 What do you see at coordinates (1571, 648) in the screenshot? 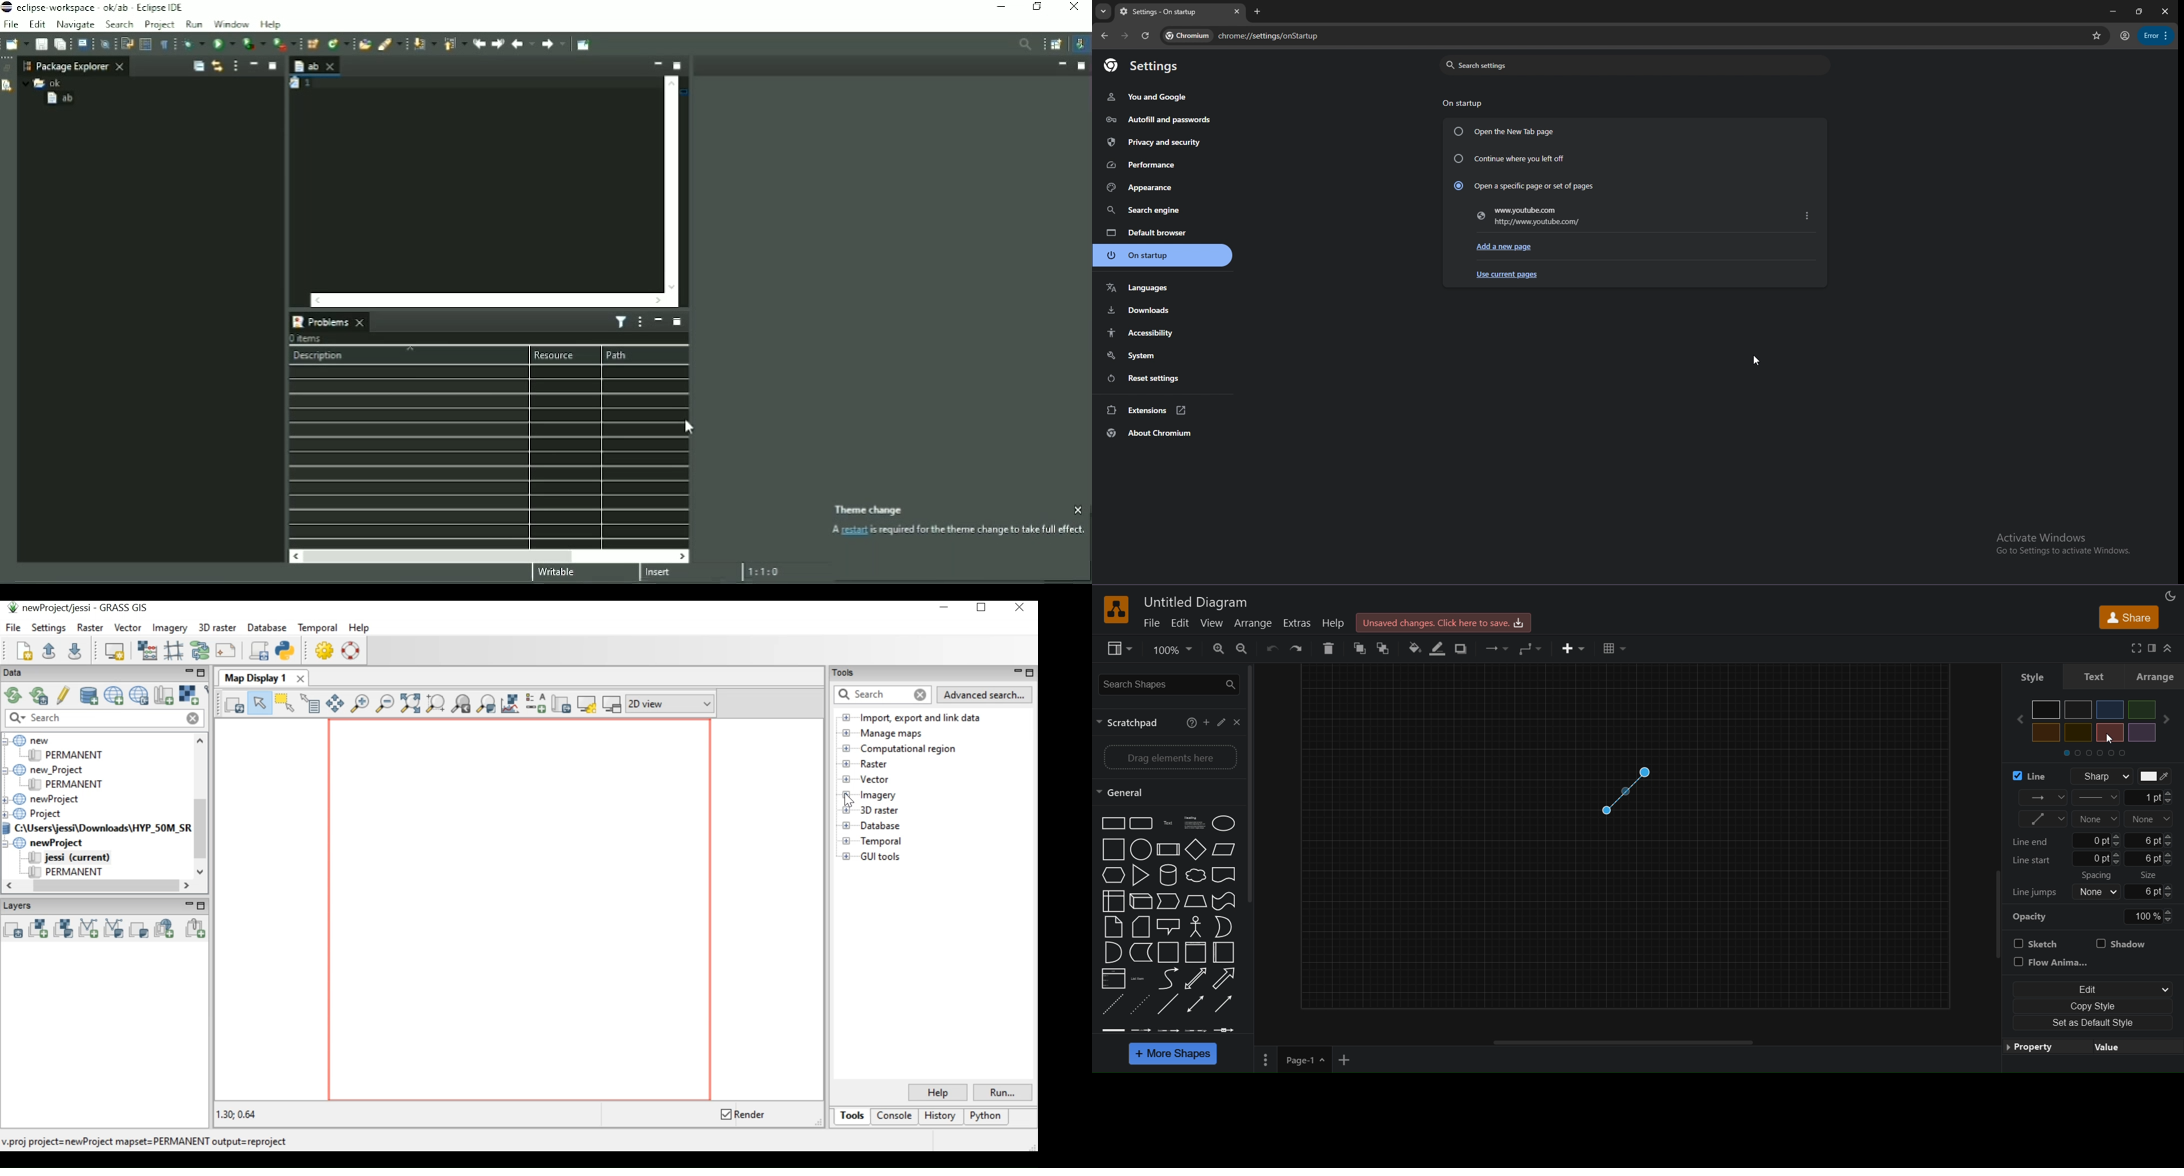
I see `insert` at bounding box center [1571, 648].